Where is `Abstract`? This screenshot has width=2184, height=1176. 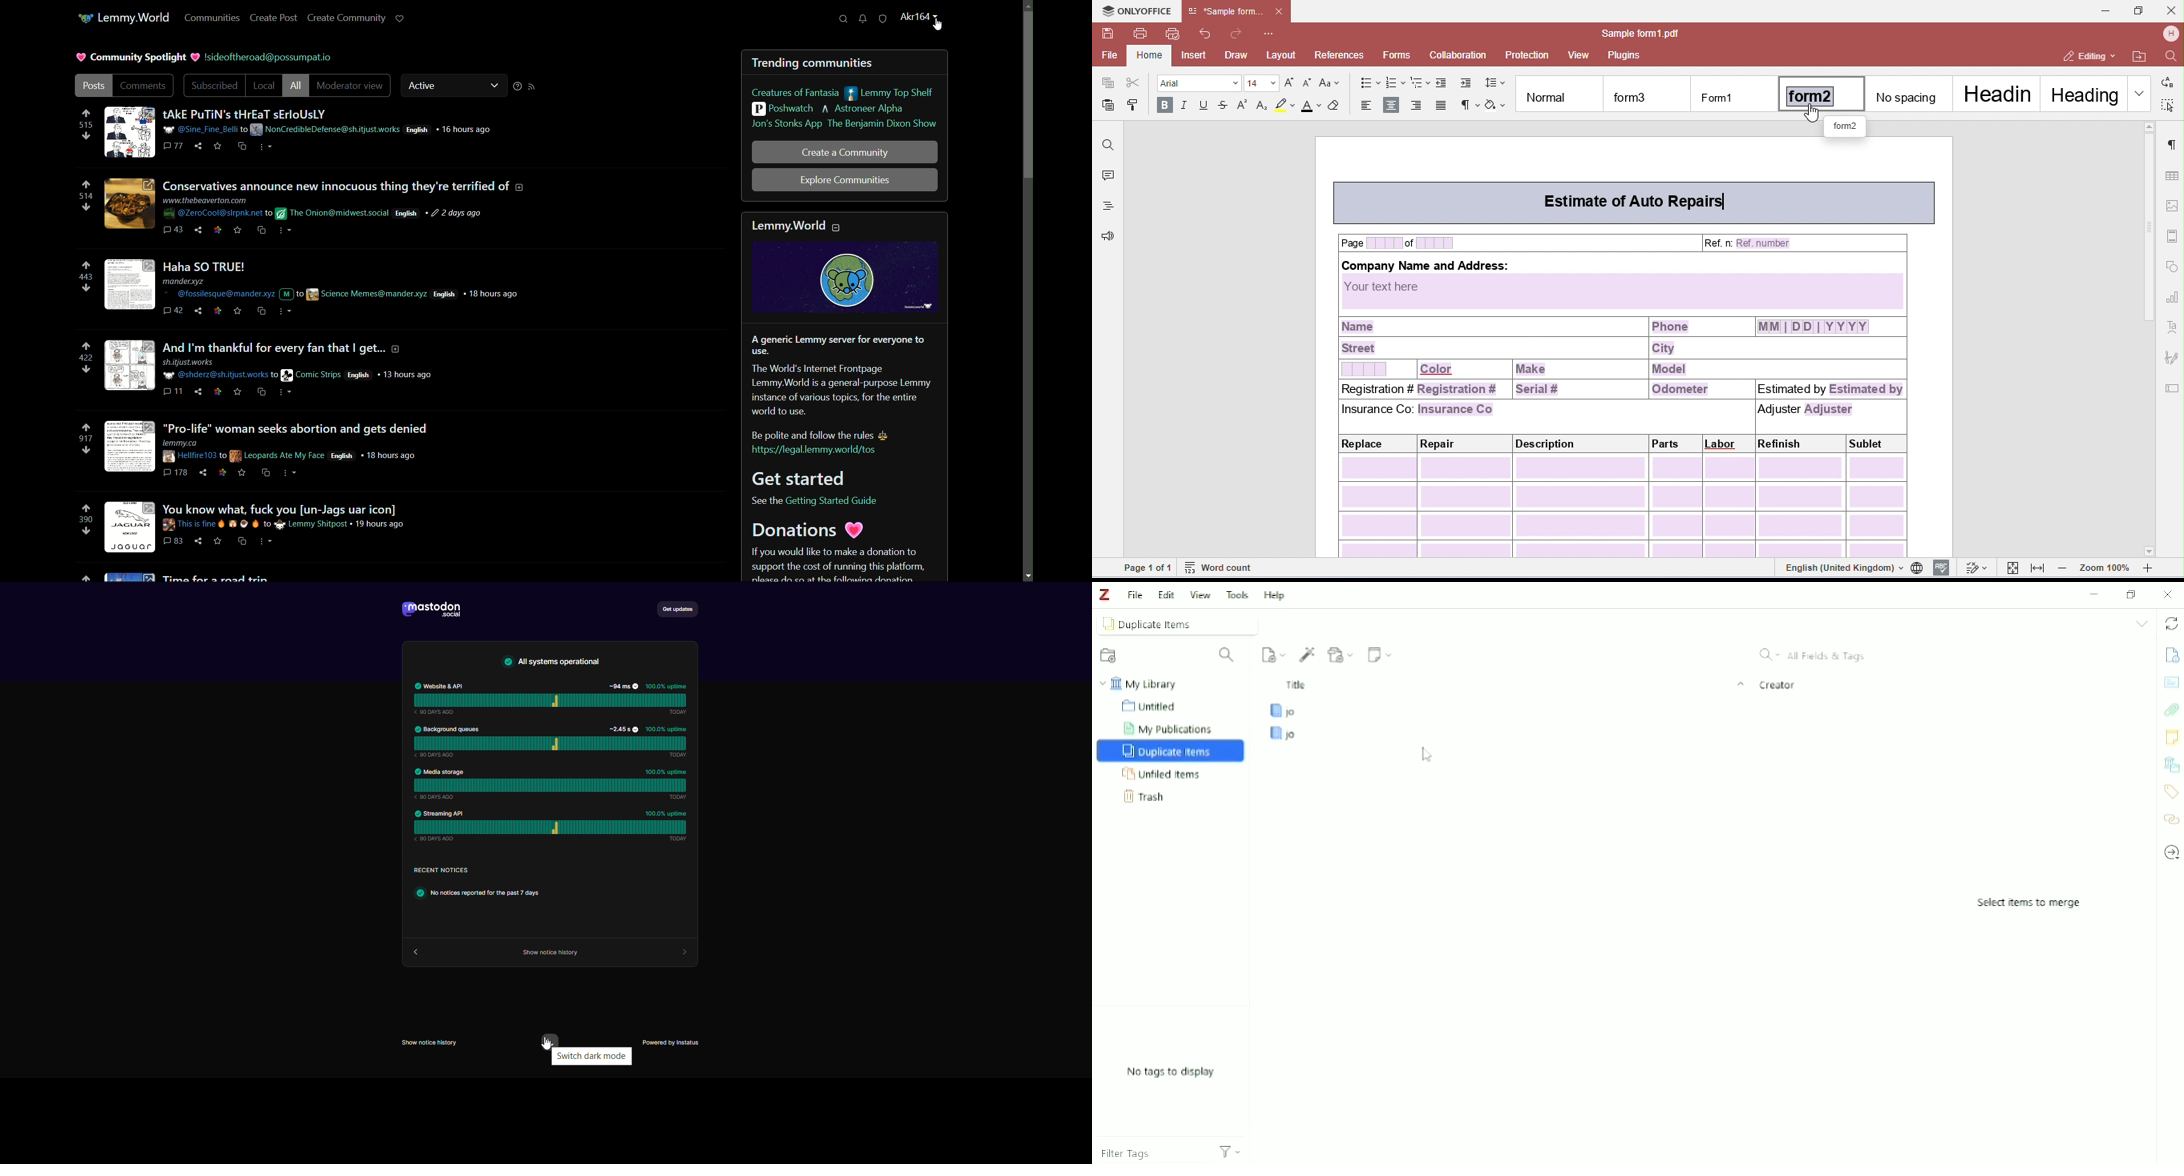
Abstract is located at coordinates (2172, 682).